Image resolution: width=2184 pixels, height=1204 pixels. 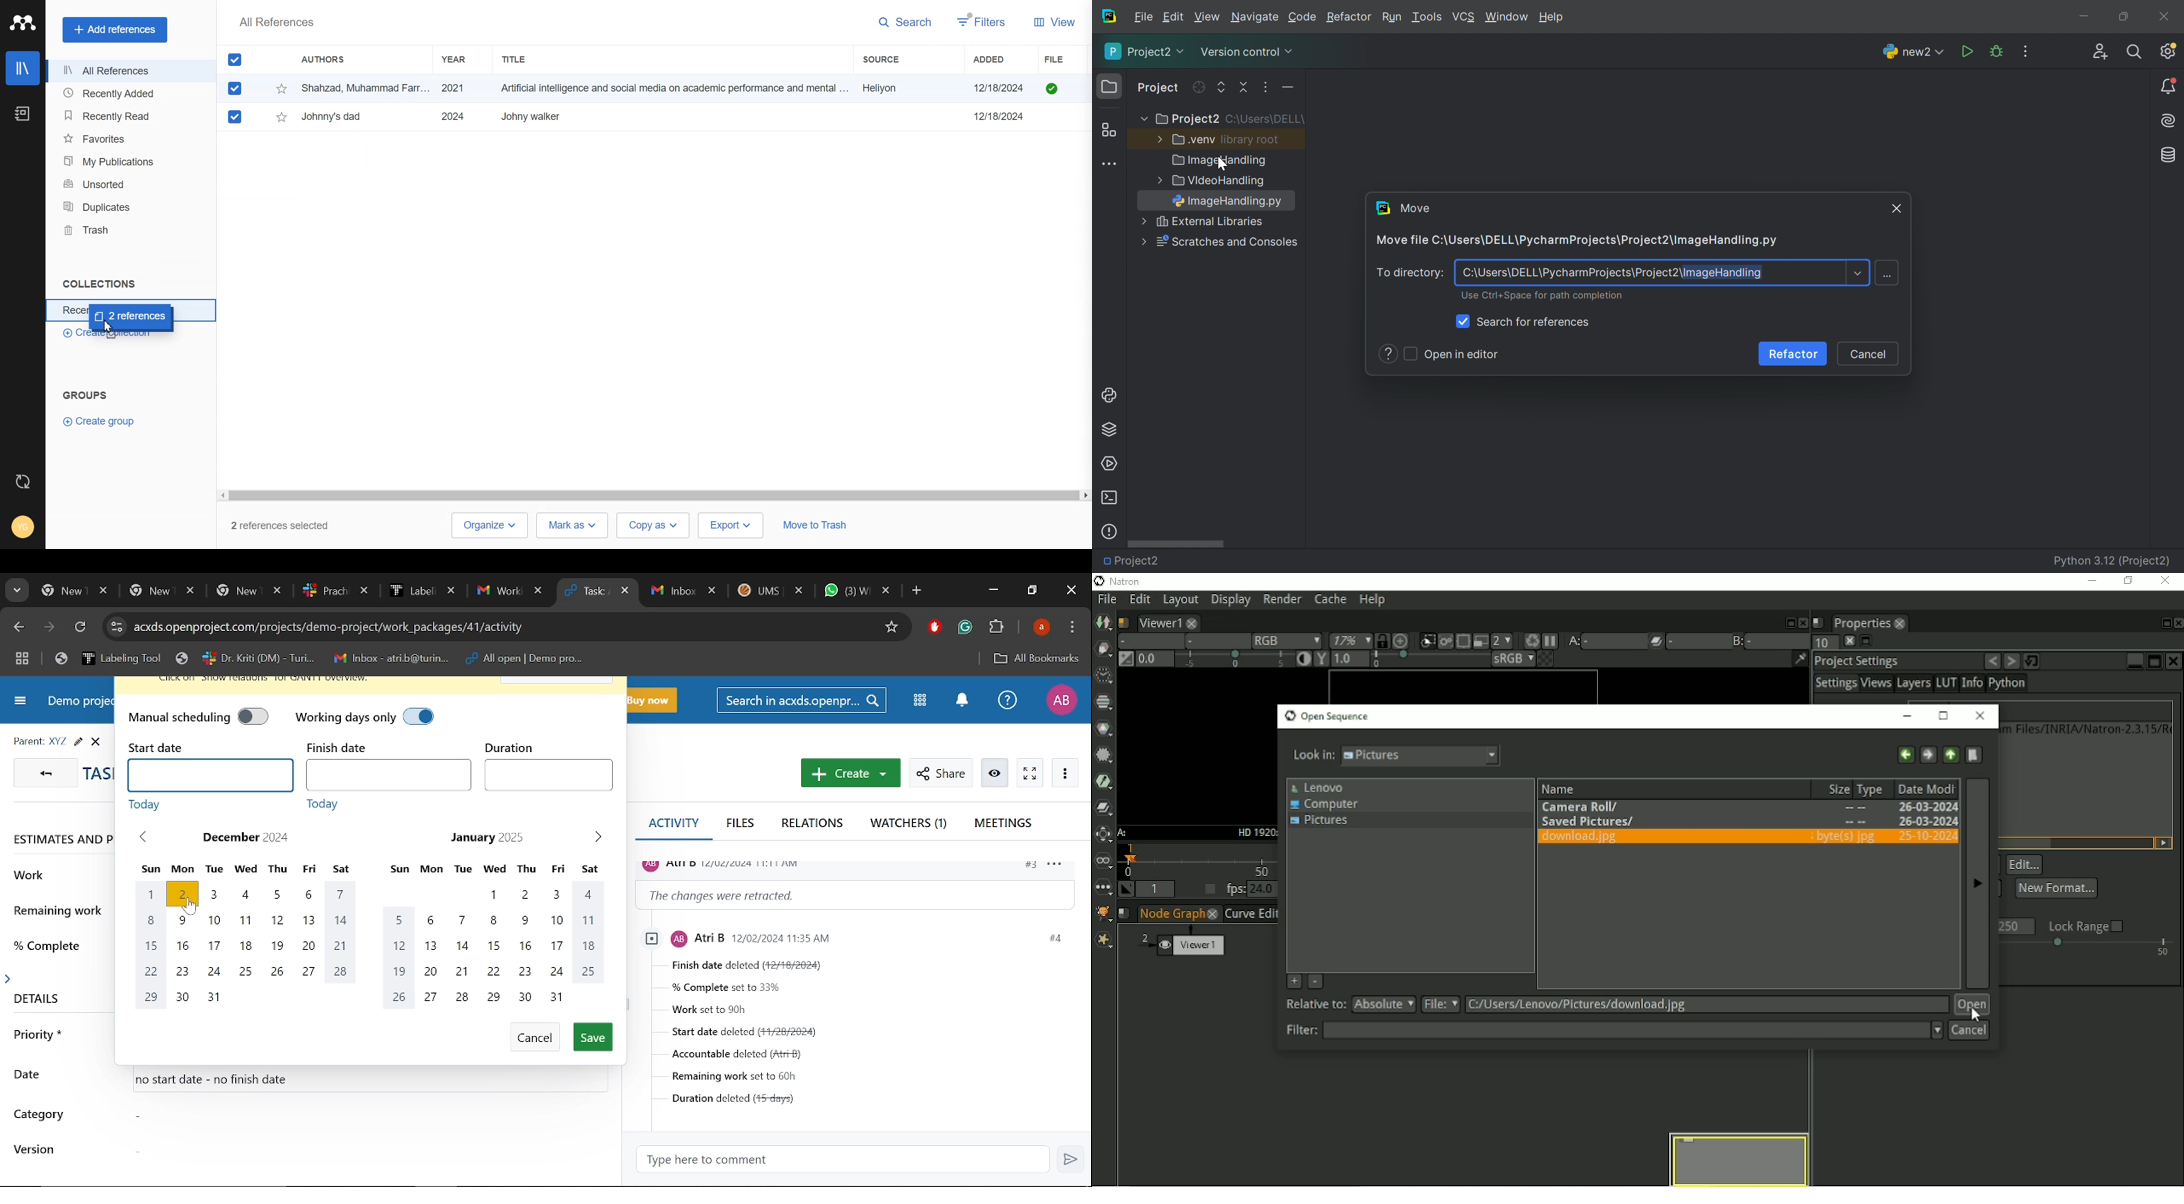 What do you see at coordinates (1108, 498) in the screenshot?
I see `Terminal` at bounding box center [1108, 498].